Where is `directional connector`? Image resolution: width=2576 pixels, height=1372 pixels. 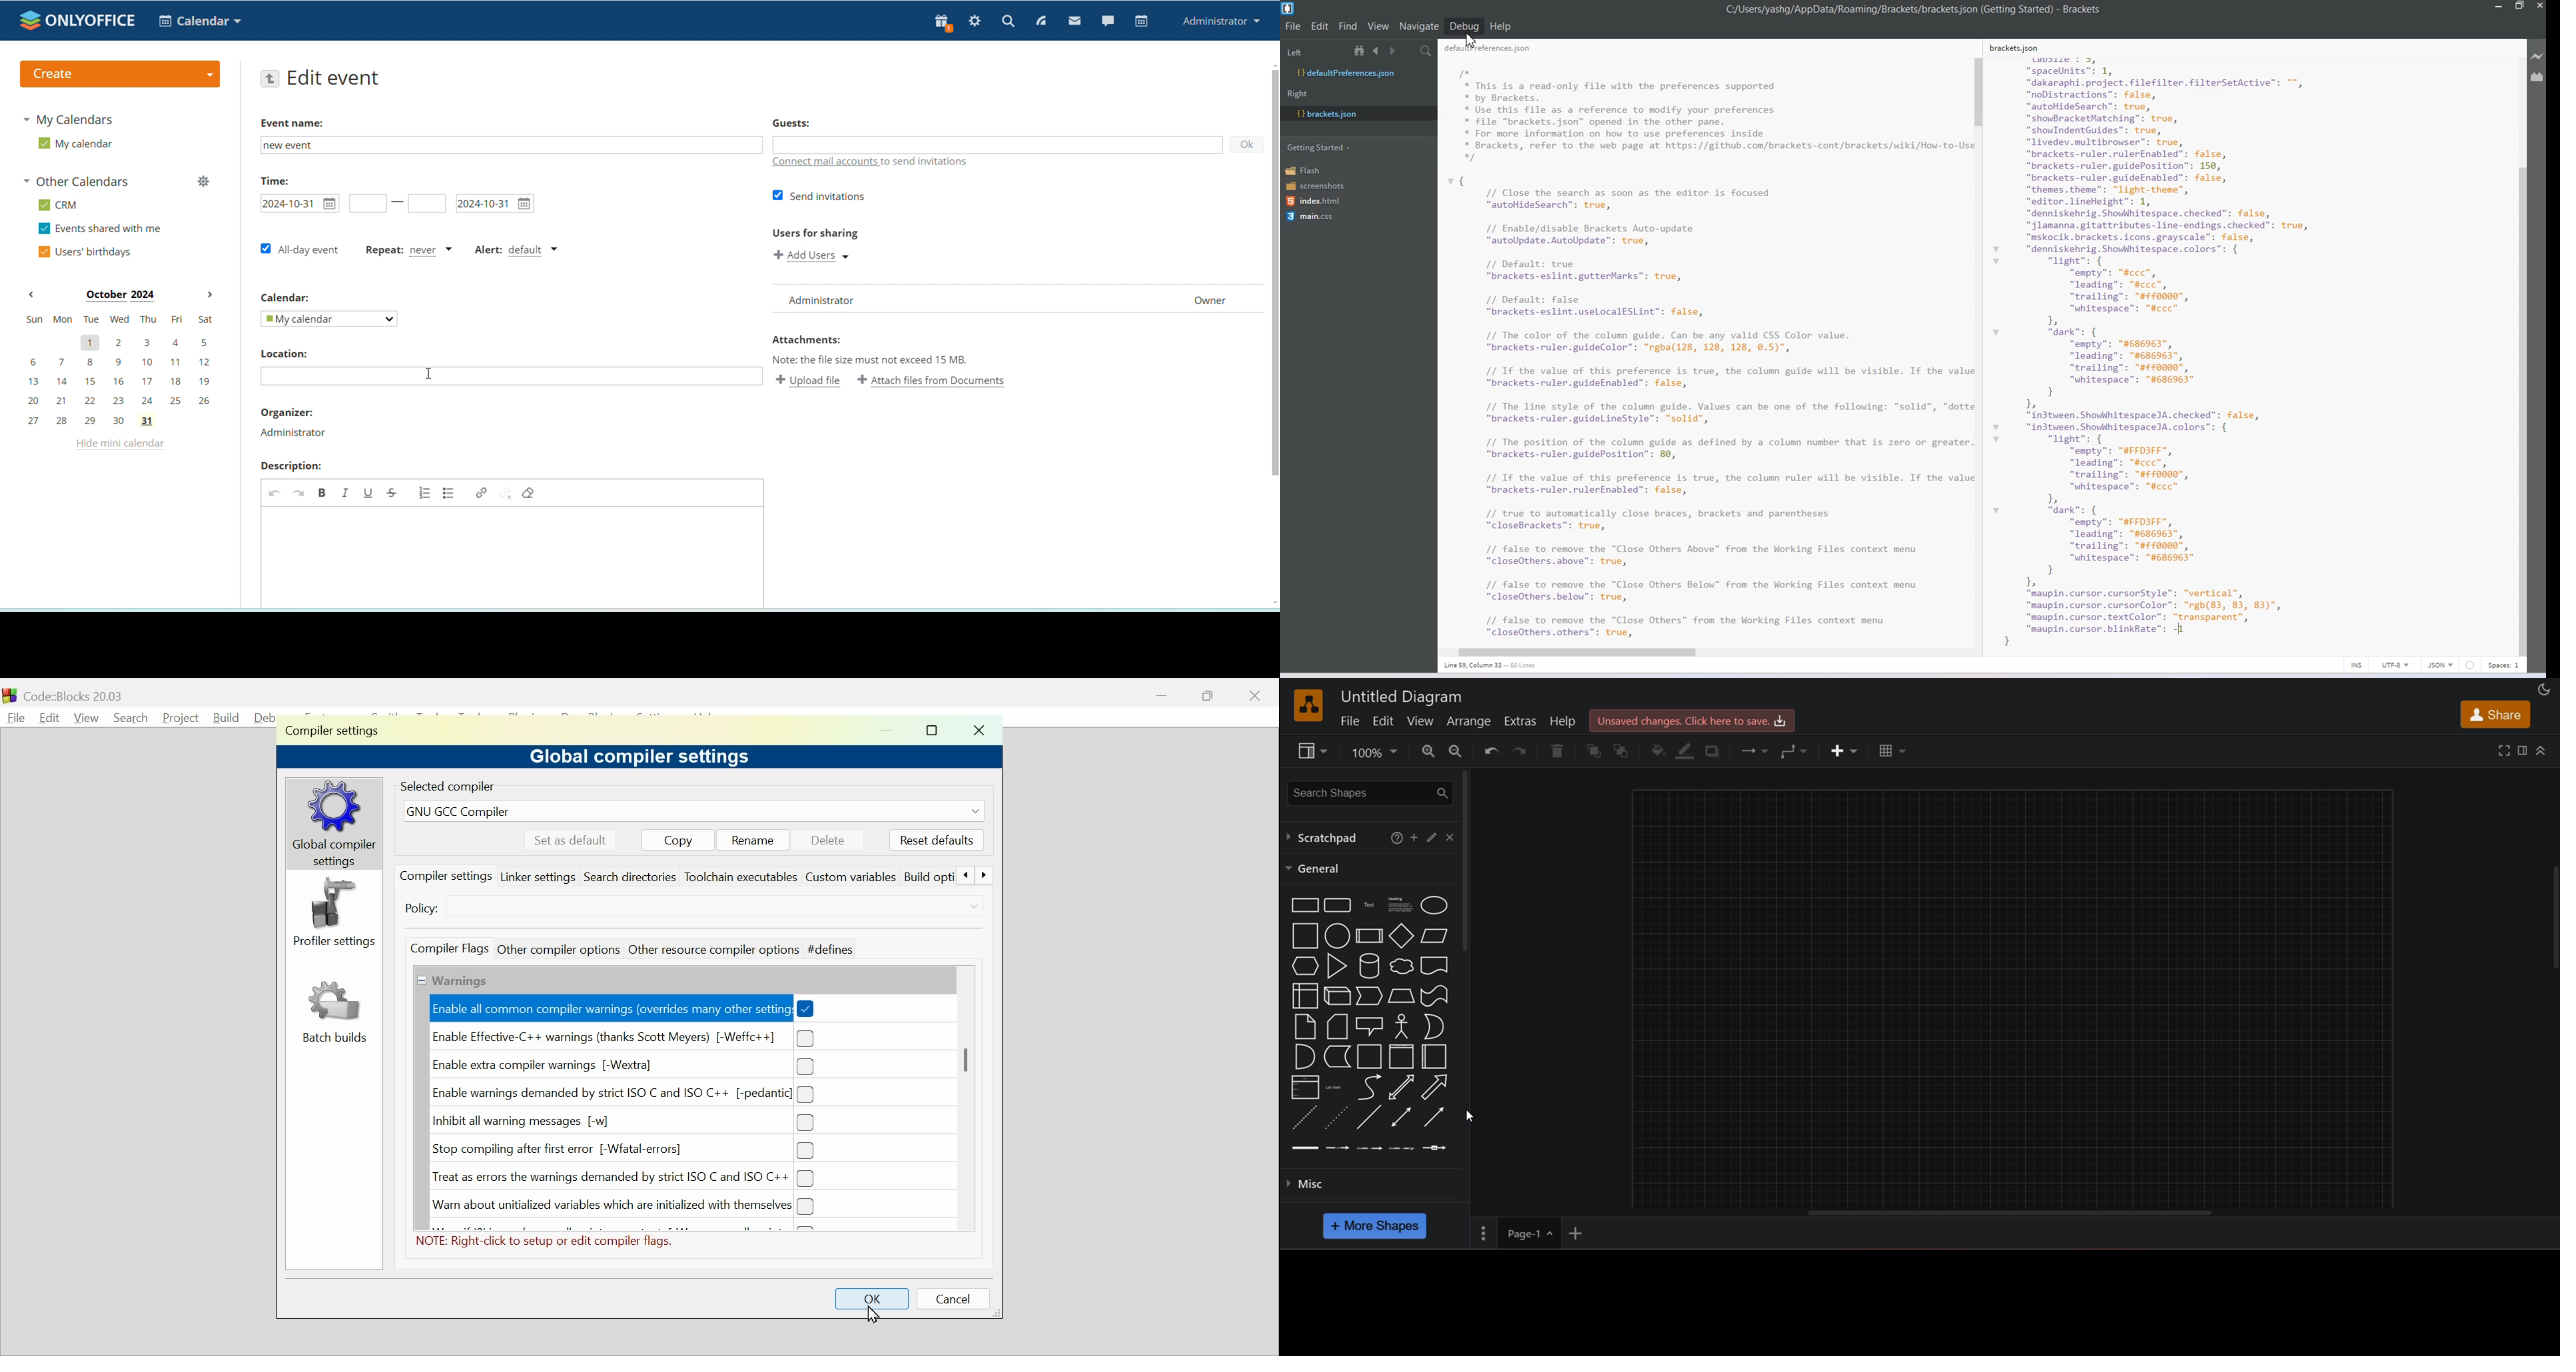 directional connector is located at coordinates (1434, 1117).